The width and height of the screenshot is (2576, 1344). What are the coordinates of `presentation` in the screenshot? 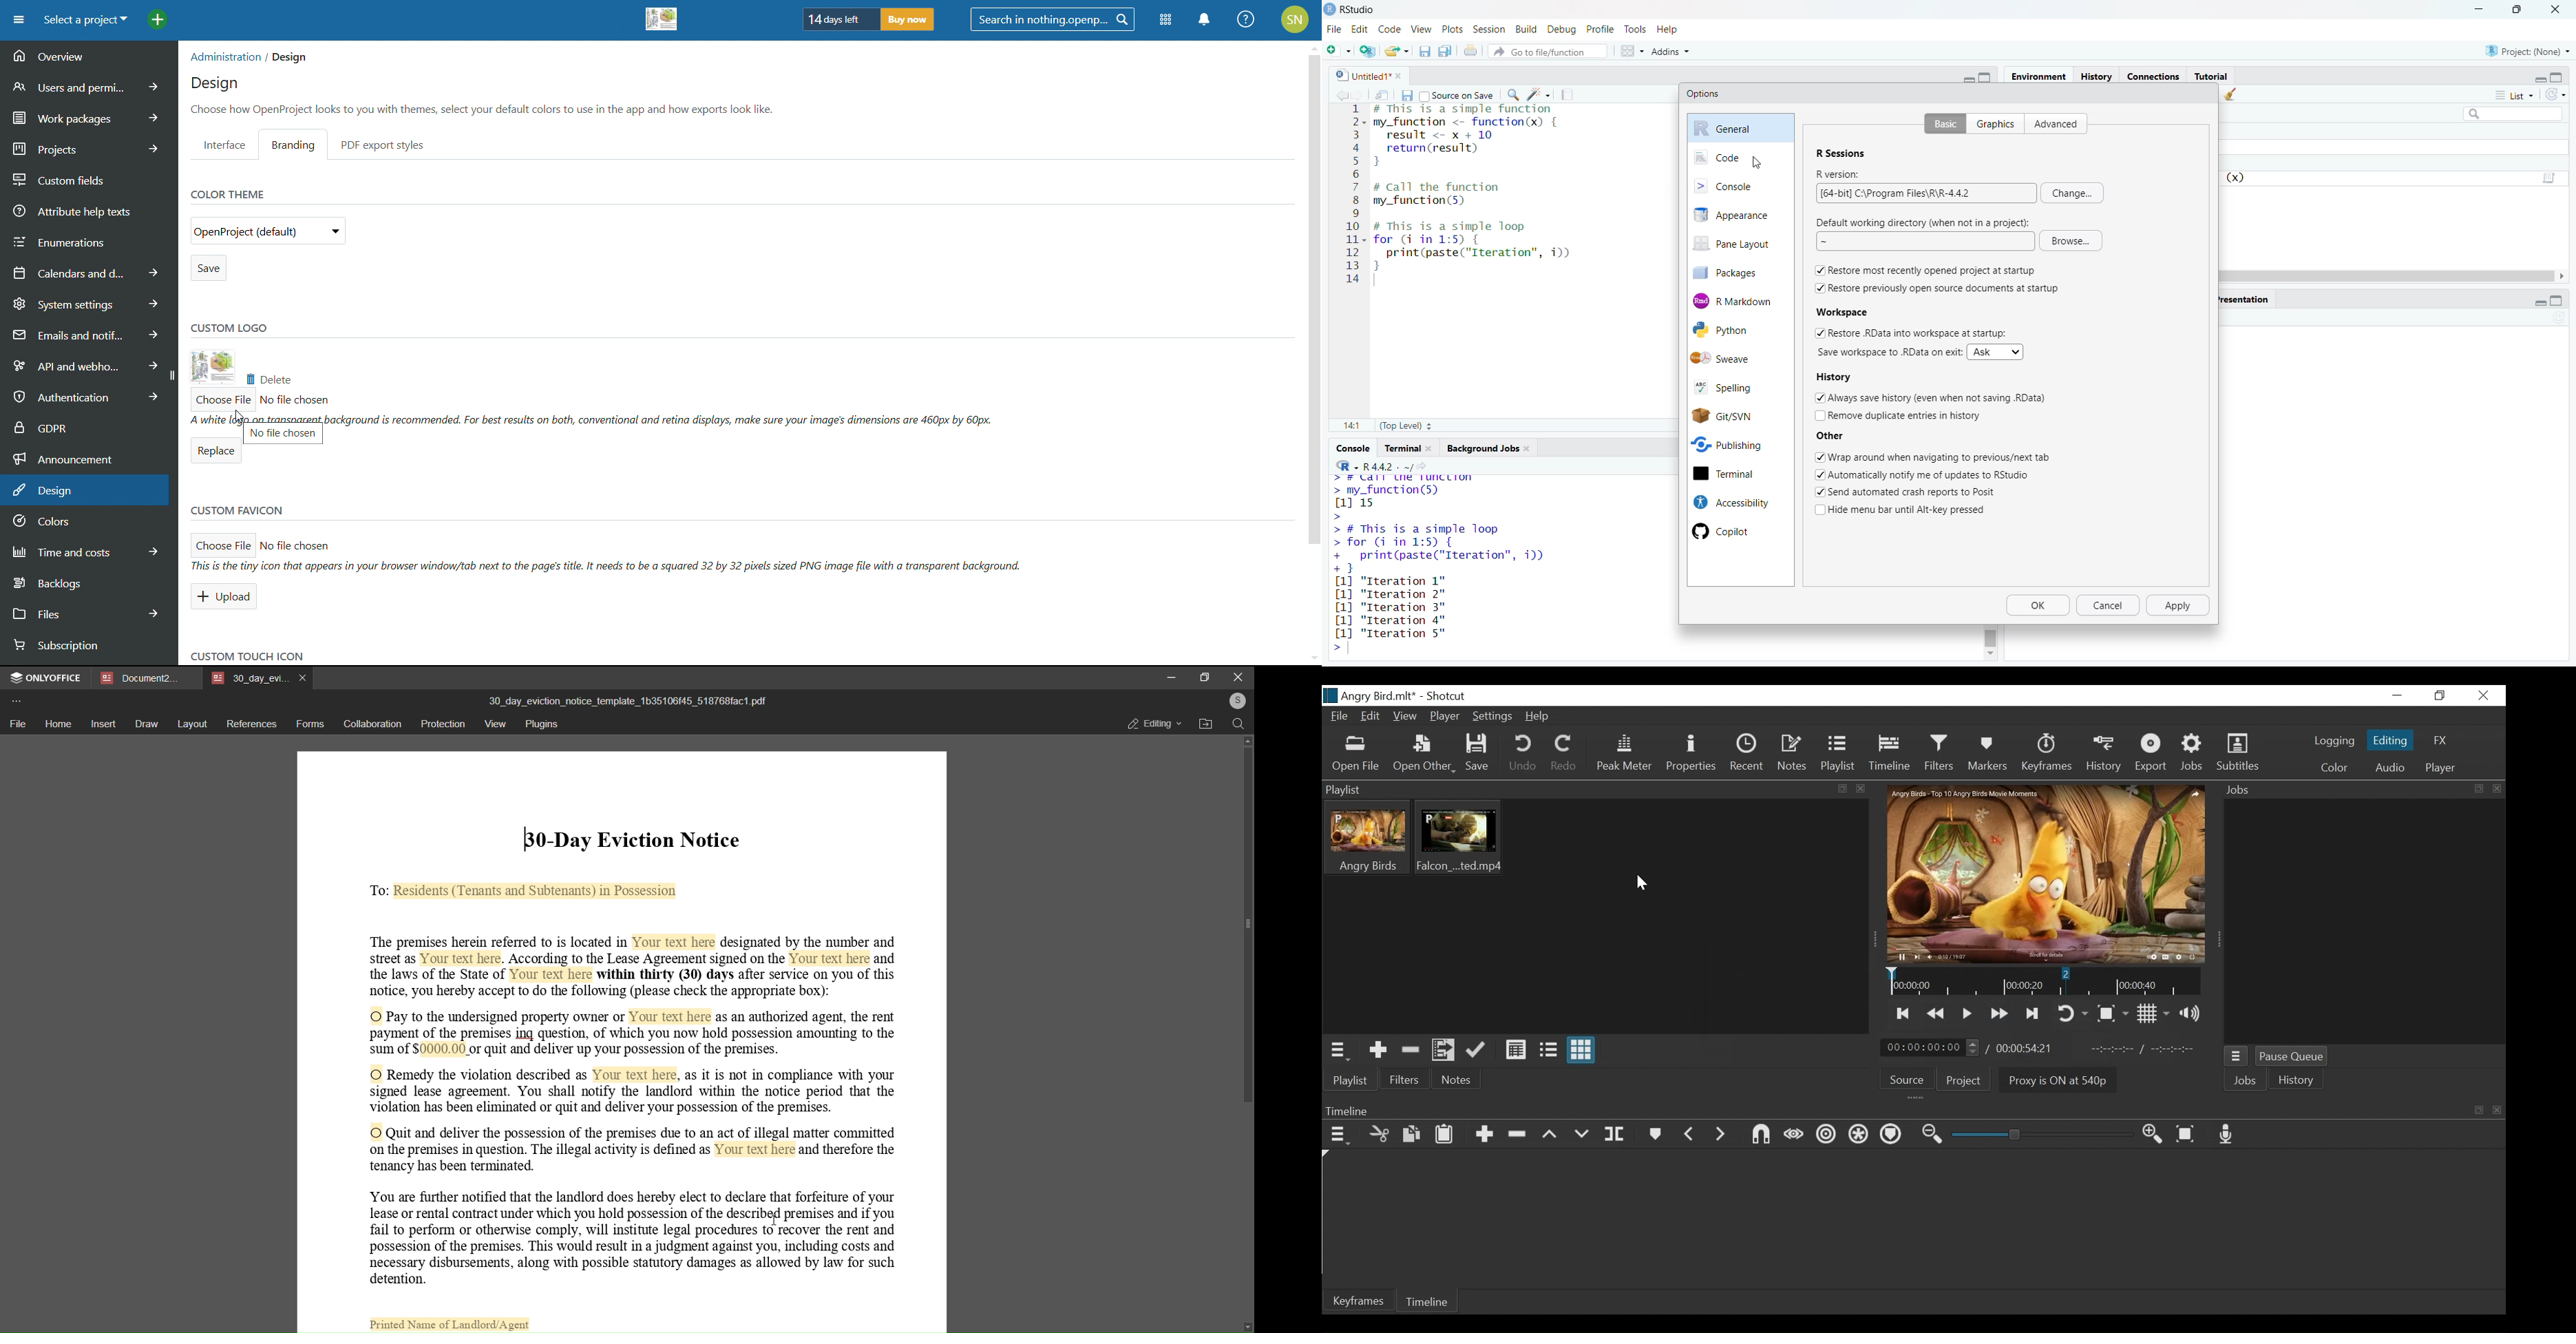 It's located at (2246, 298).